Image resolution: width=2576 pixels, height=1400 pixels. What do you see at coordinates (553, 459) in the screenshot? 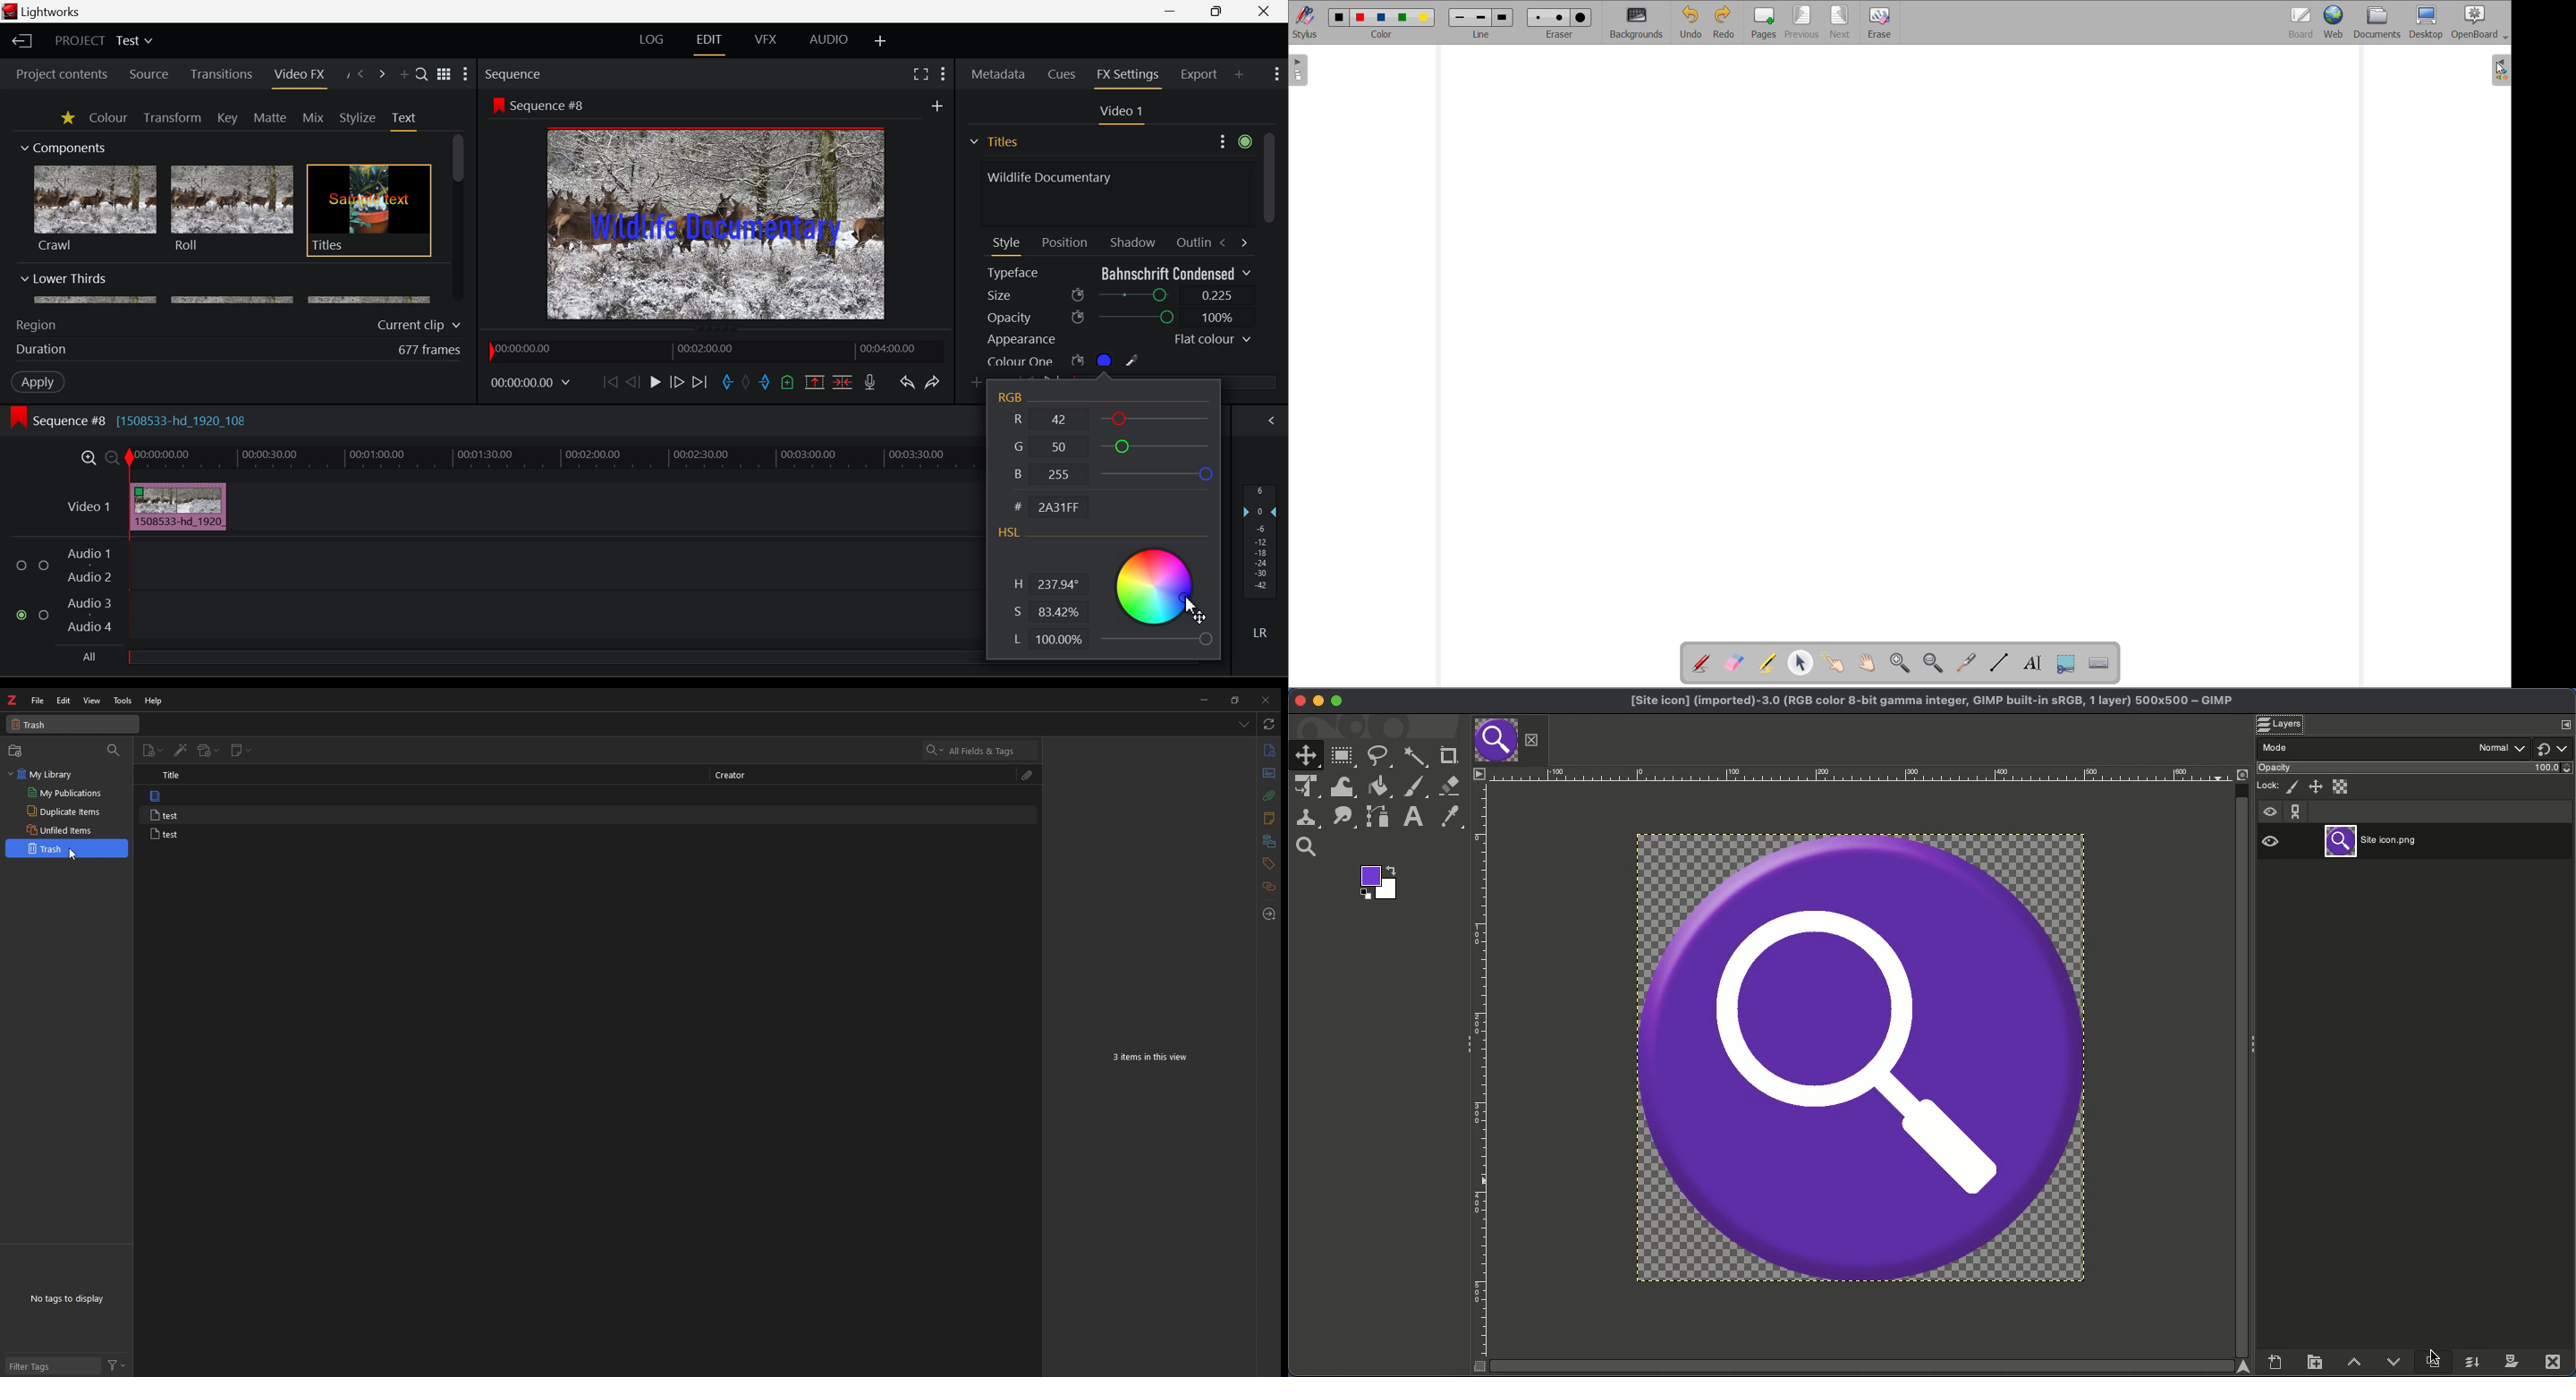
I see `Project Timeline` at bounding box center [553, 459].